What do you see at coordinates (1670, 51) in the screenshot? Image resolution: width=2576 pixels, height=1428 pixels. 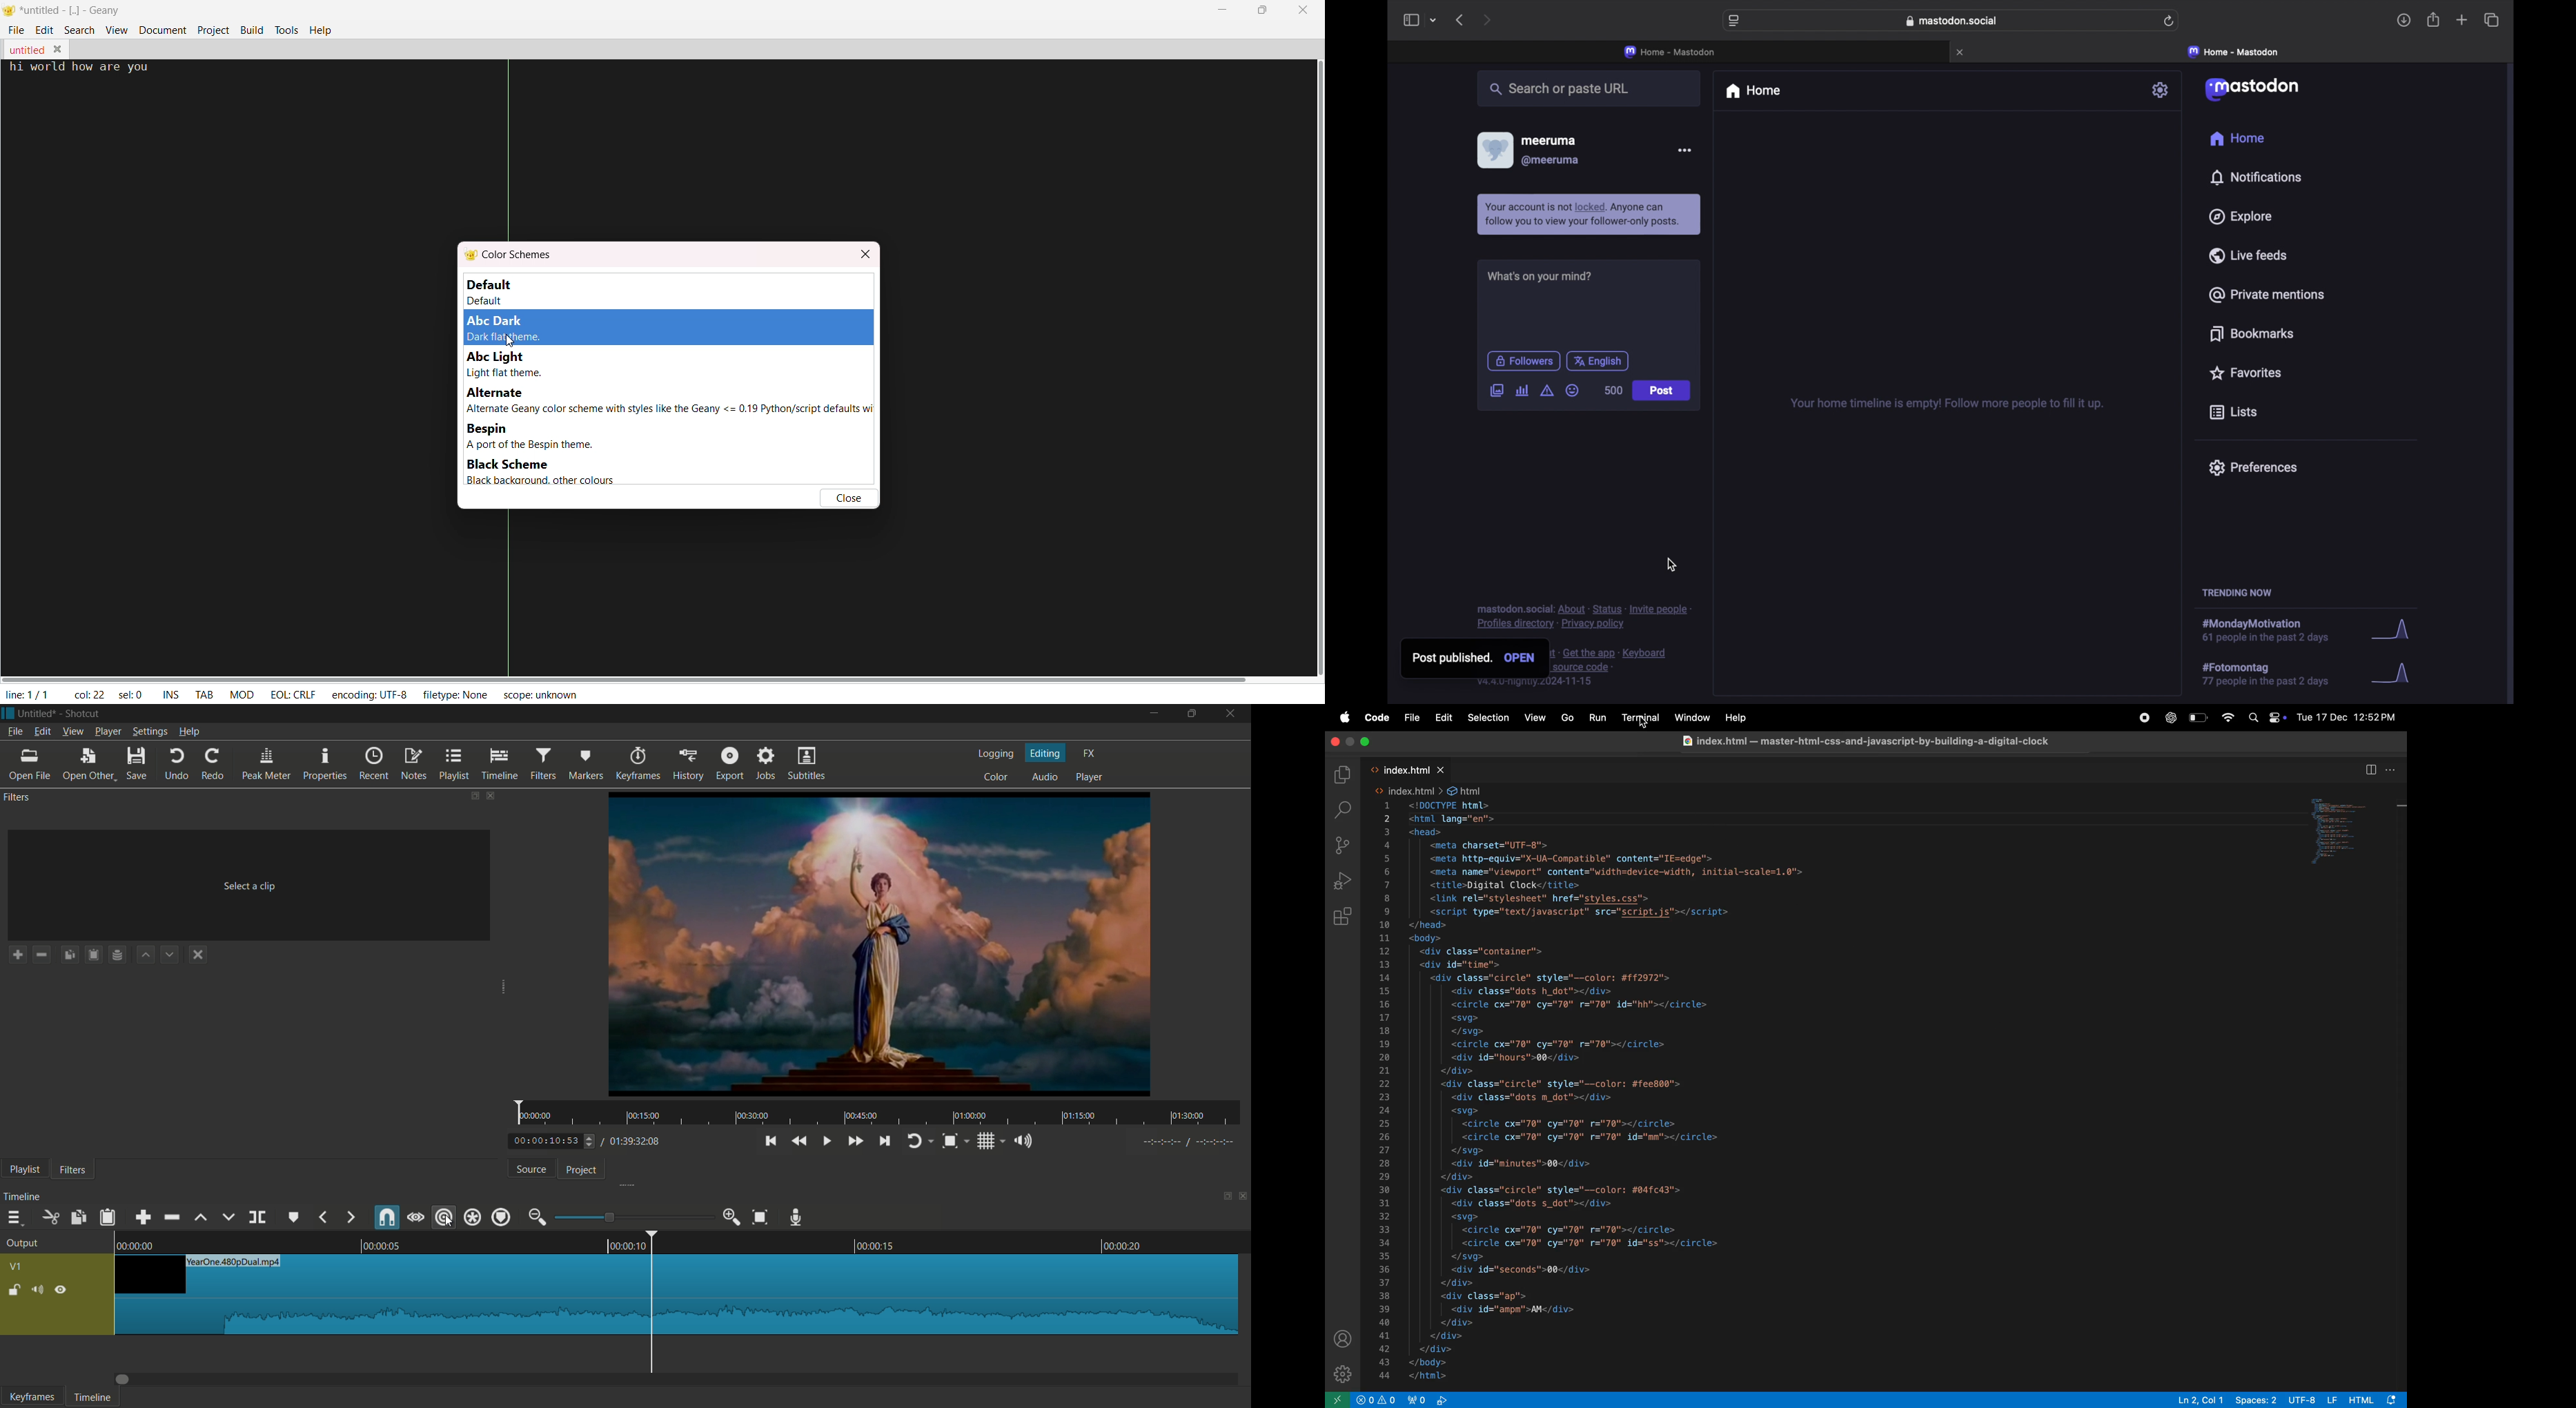 I see `home - mastodon` at bounding box center [1670, 51].